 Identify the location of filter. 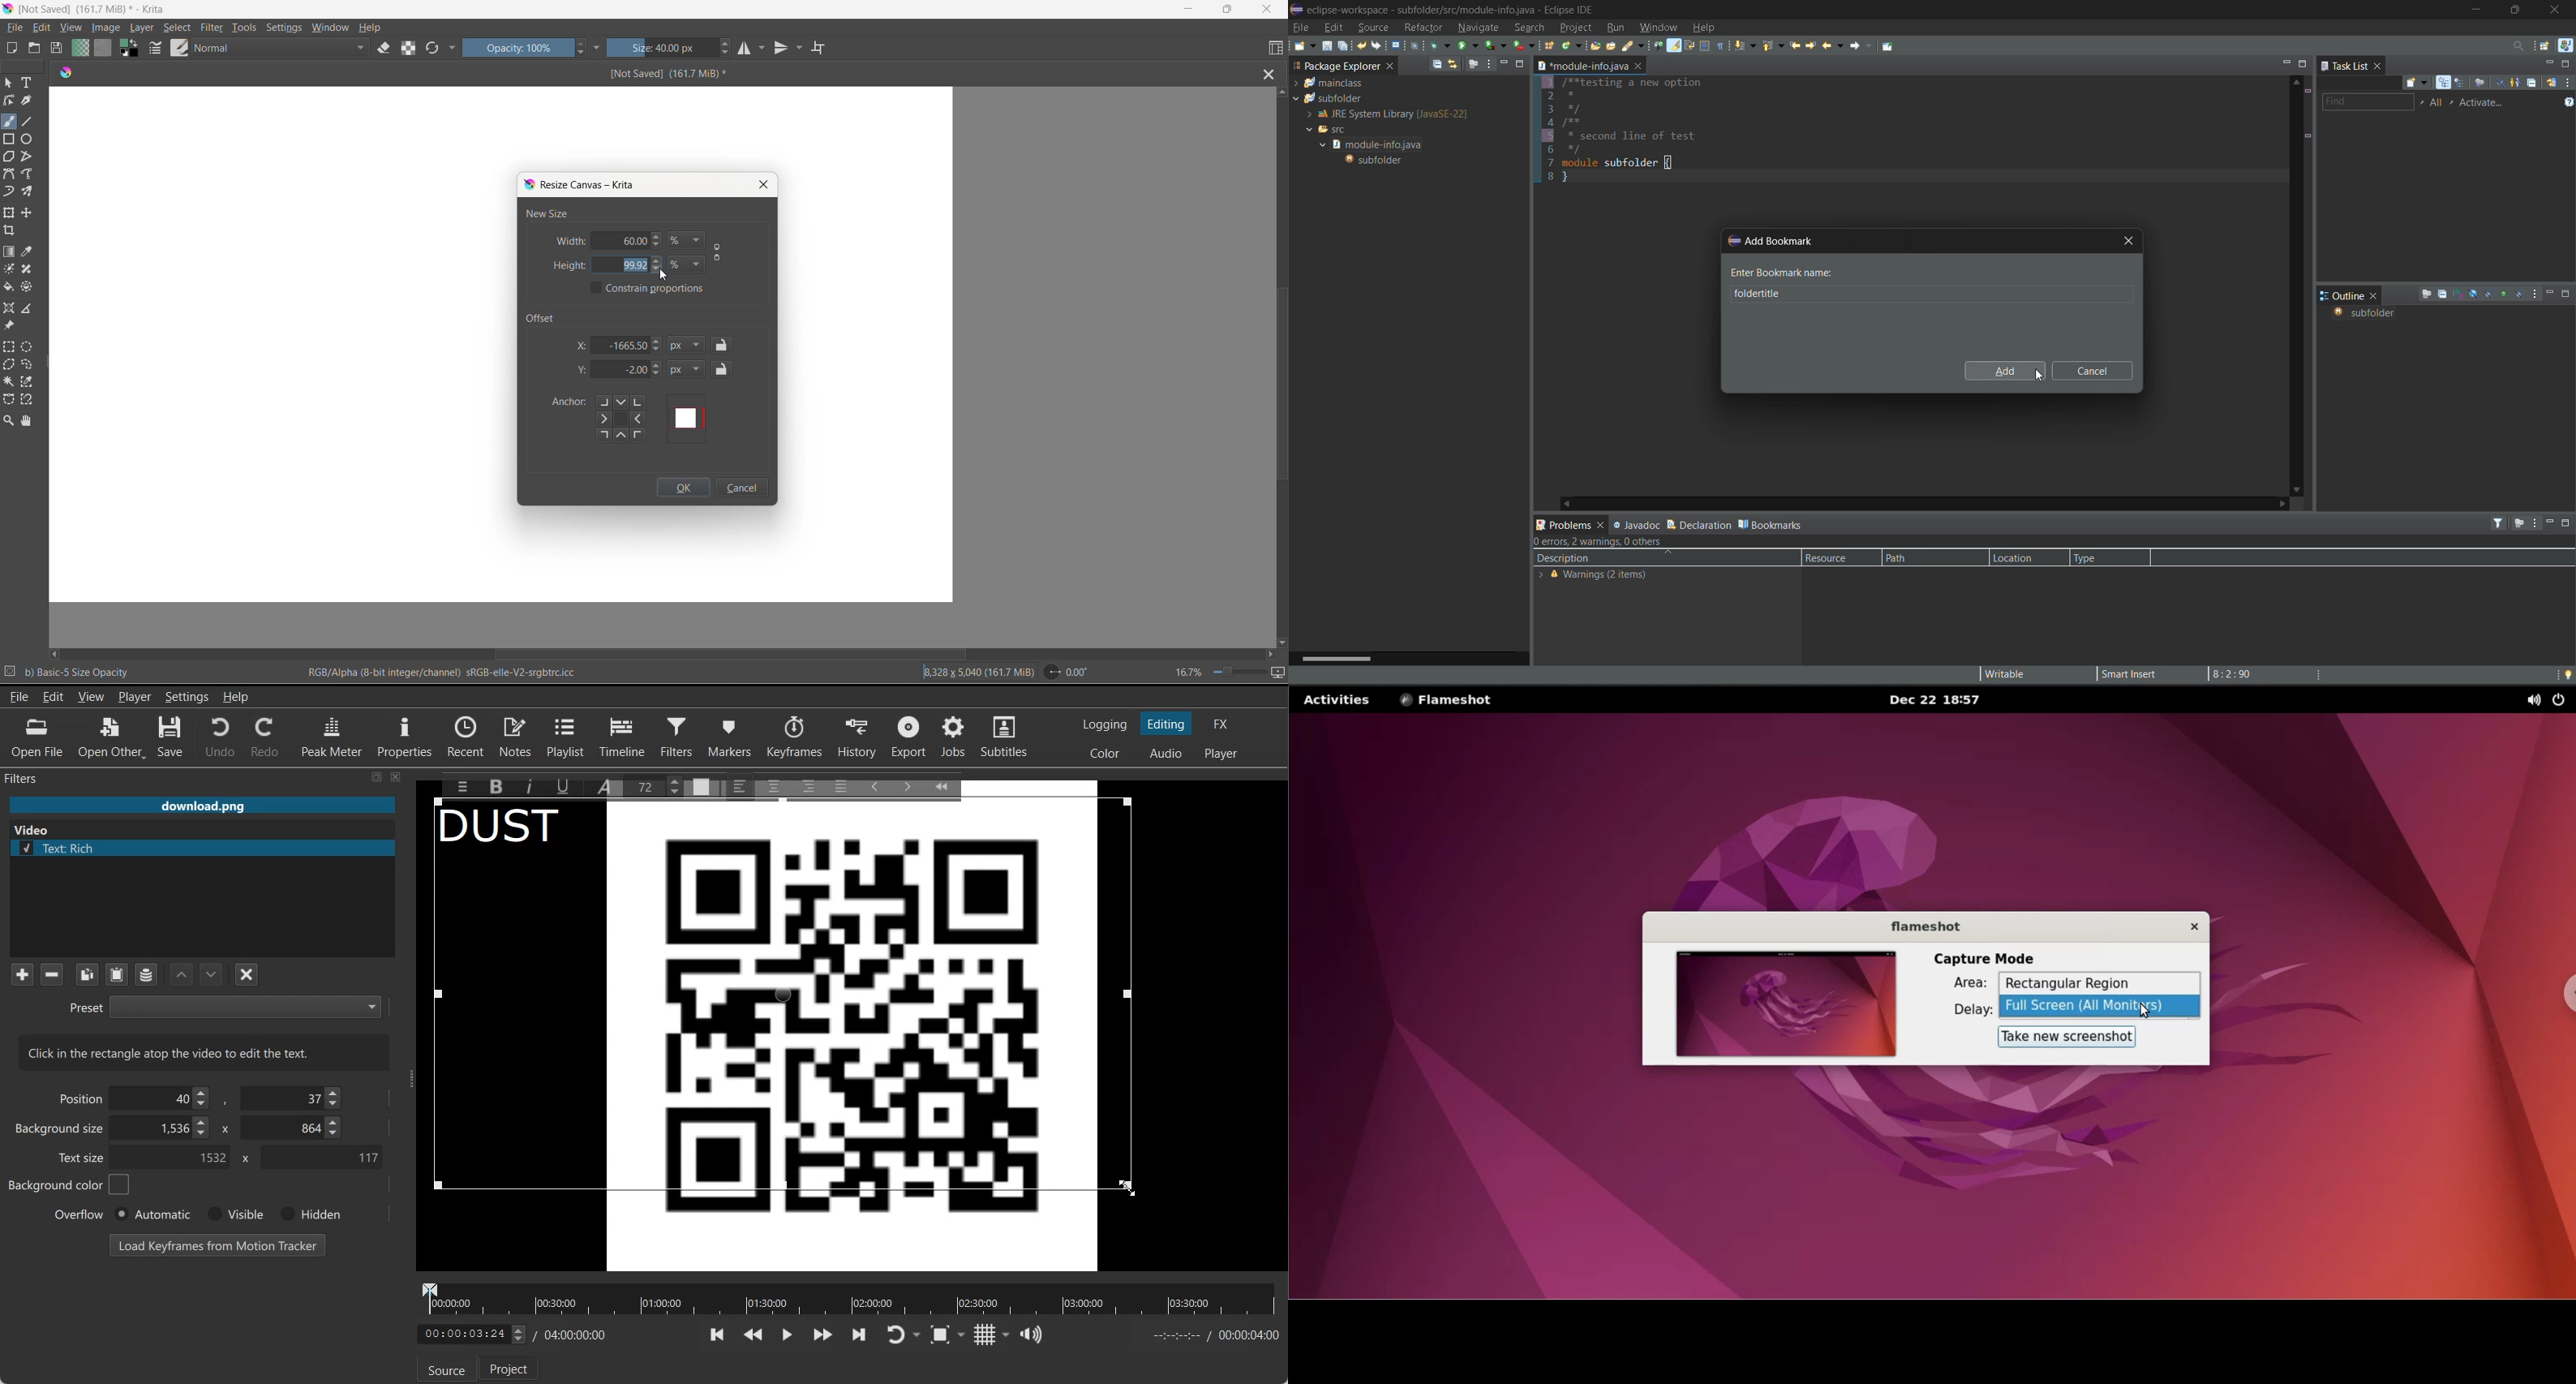
(213, 30).